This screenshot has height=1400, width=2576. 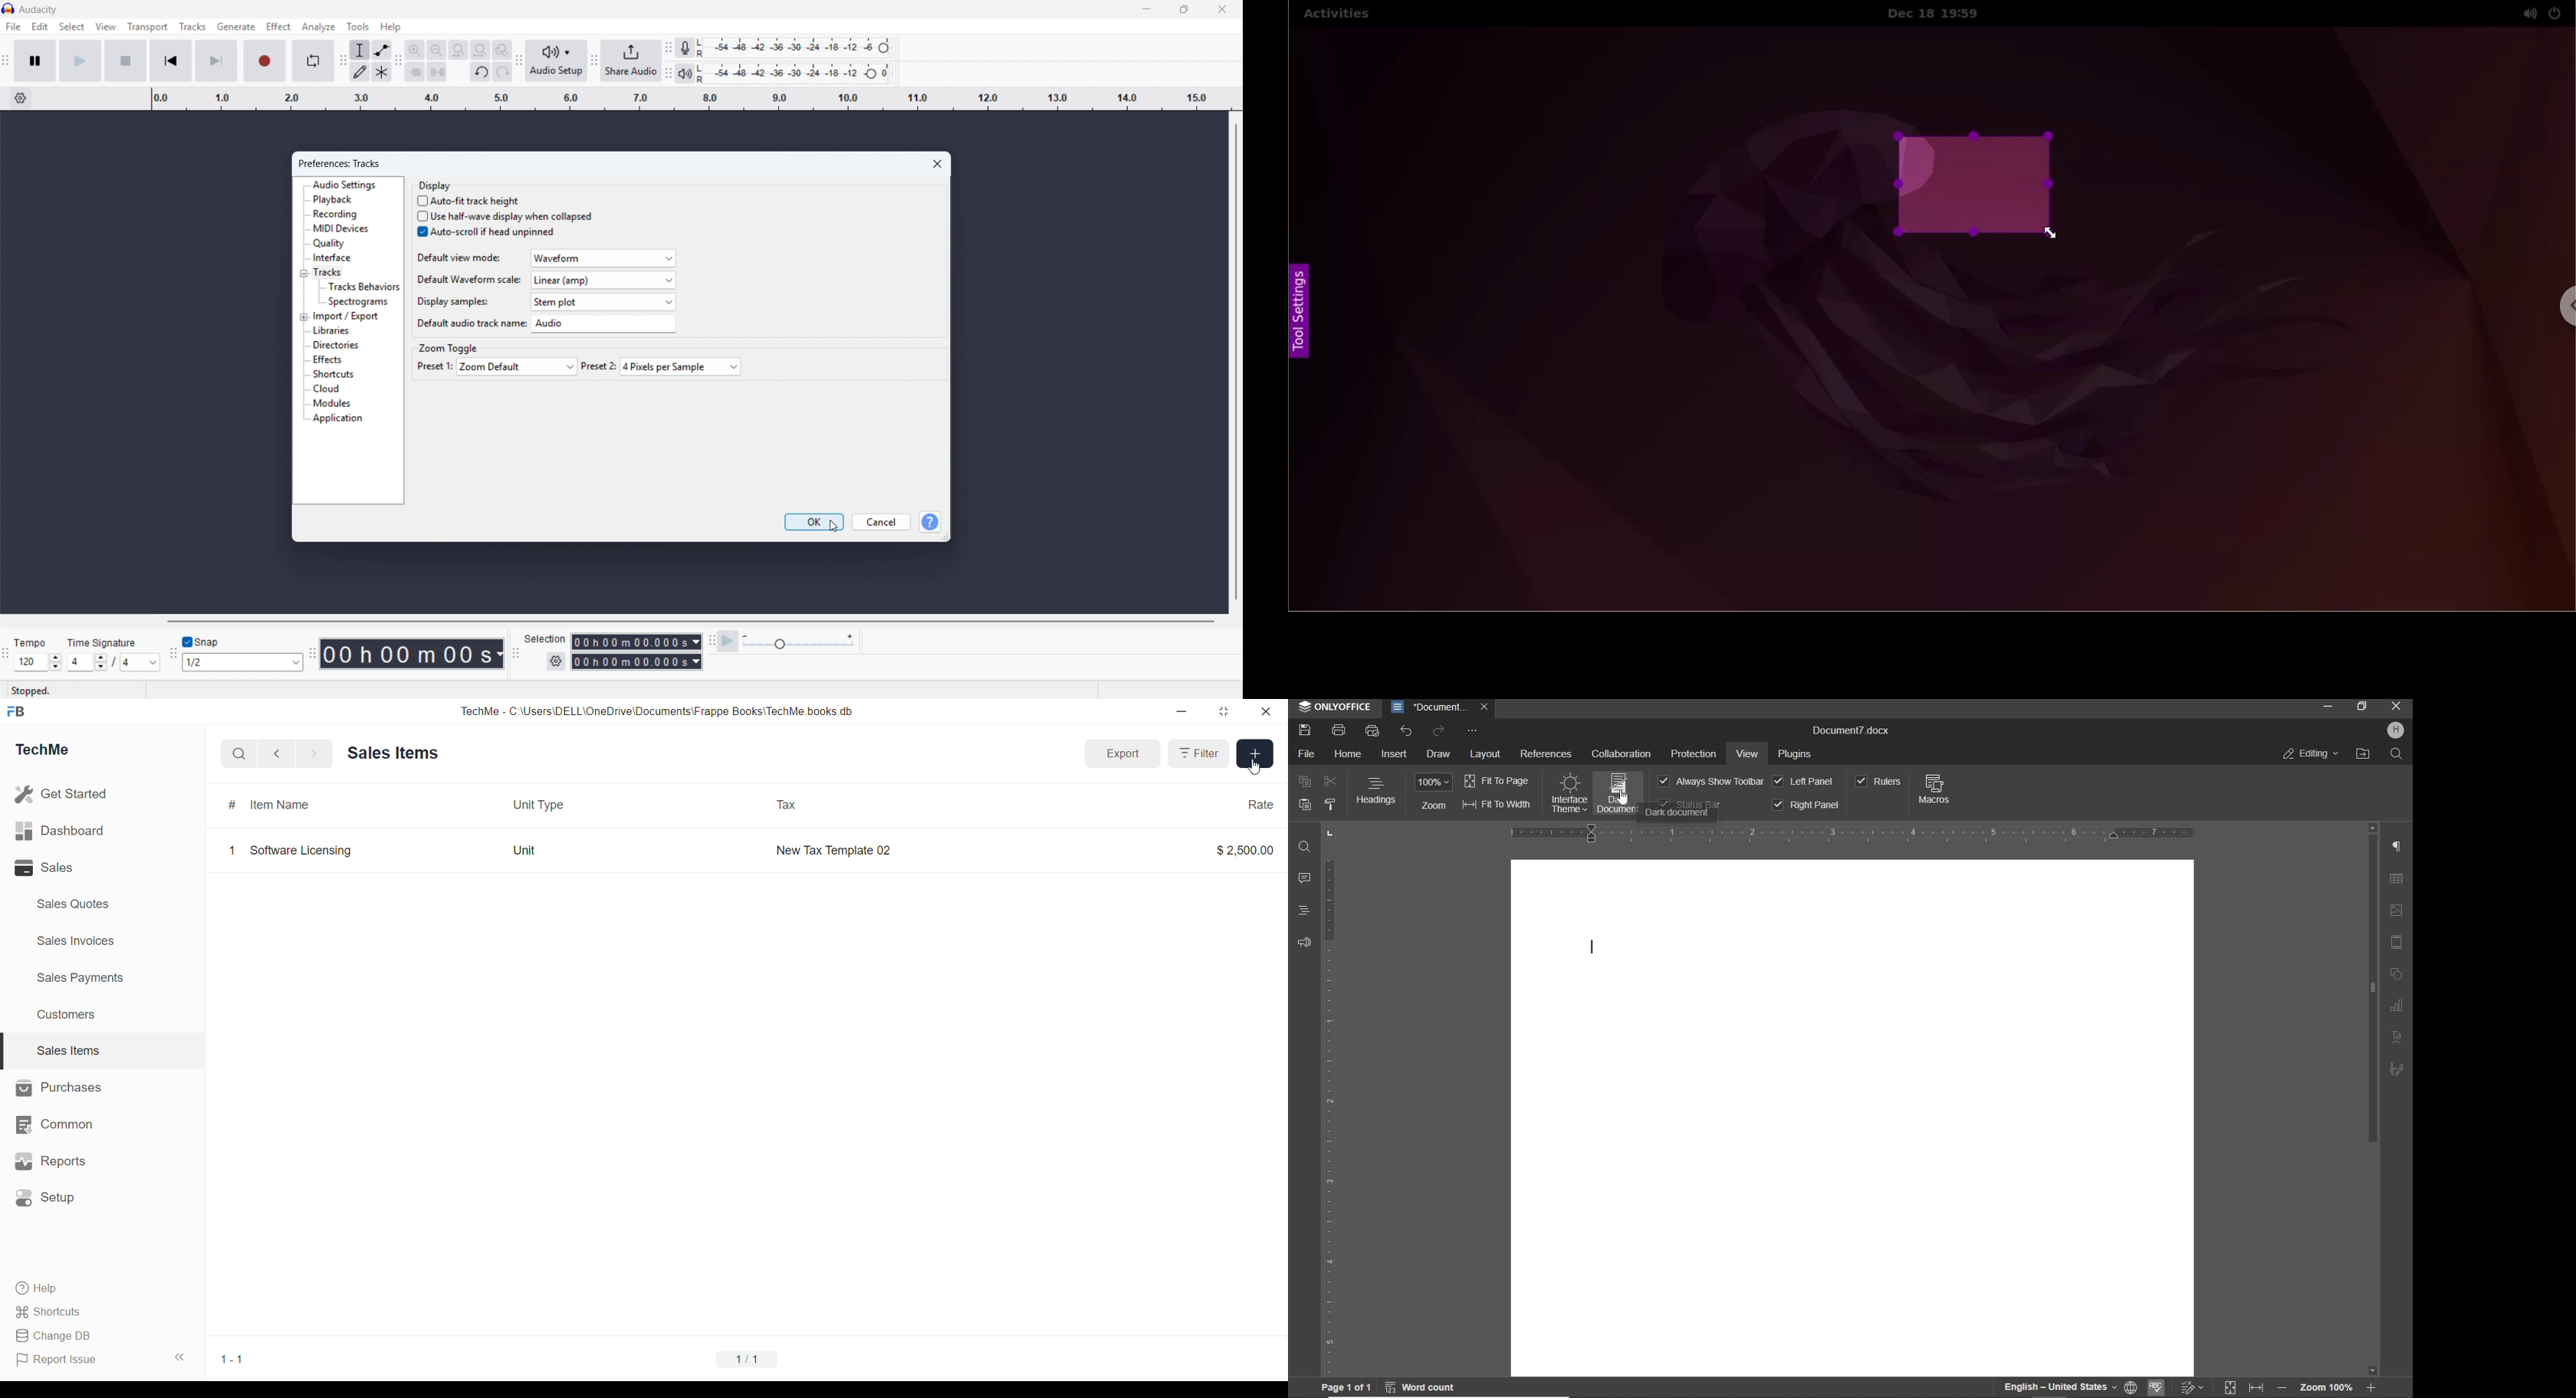 I want to click on close, so click(x=937, y=163).